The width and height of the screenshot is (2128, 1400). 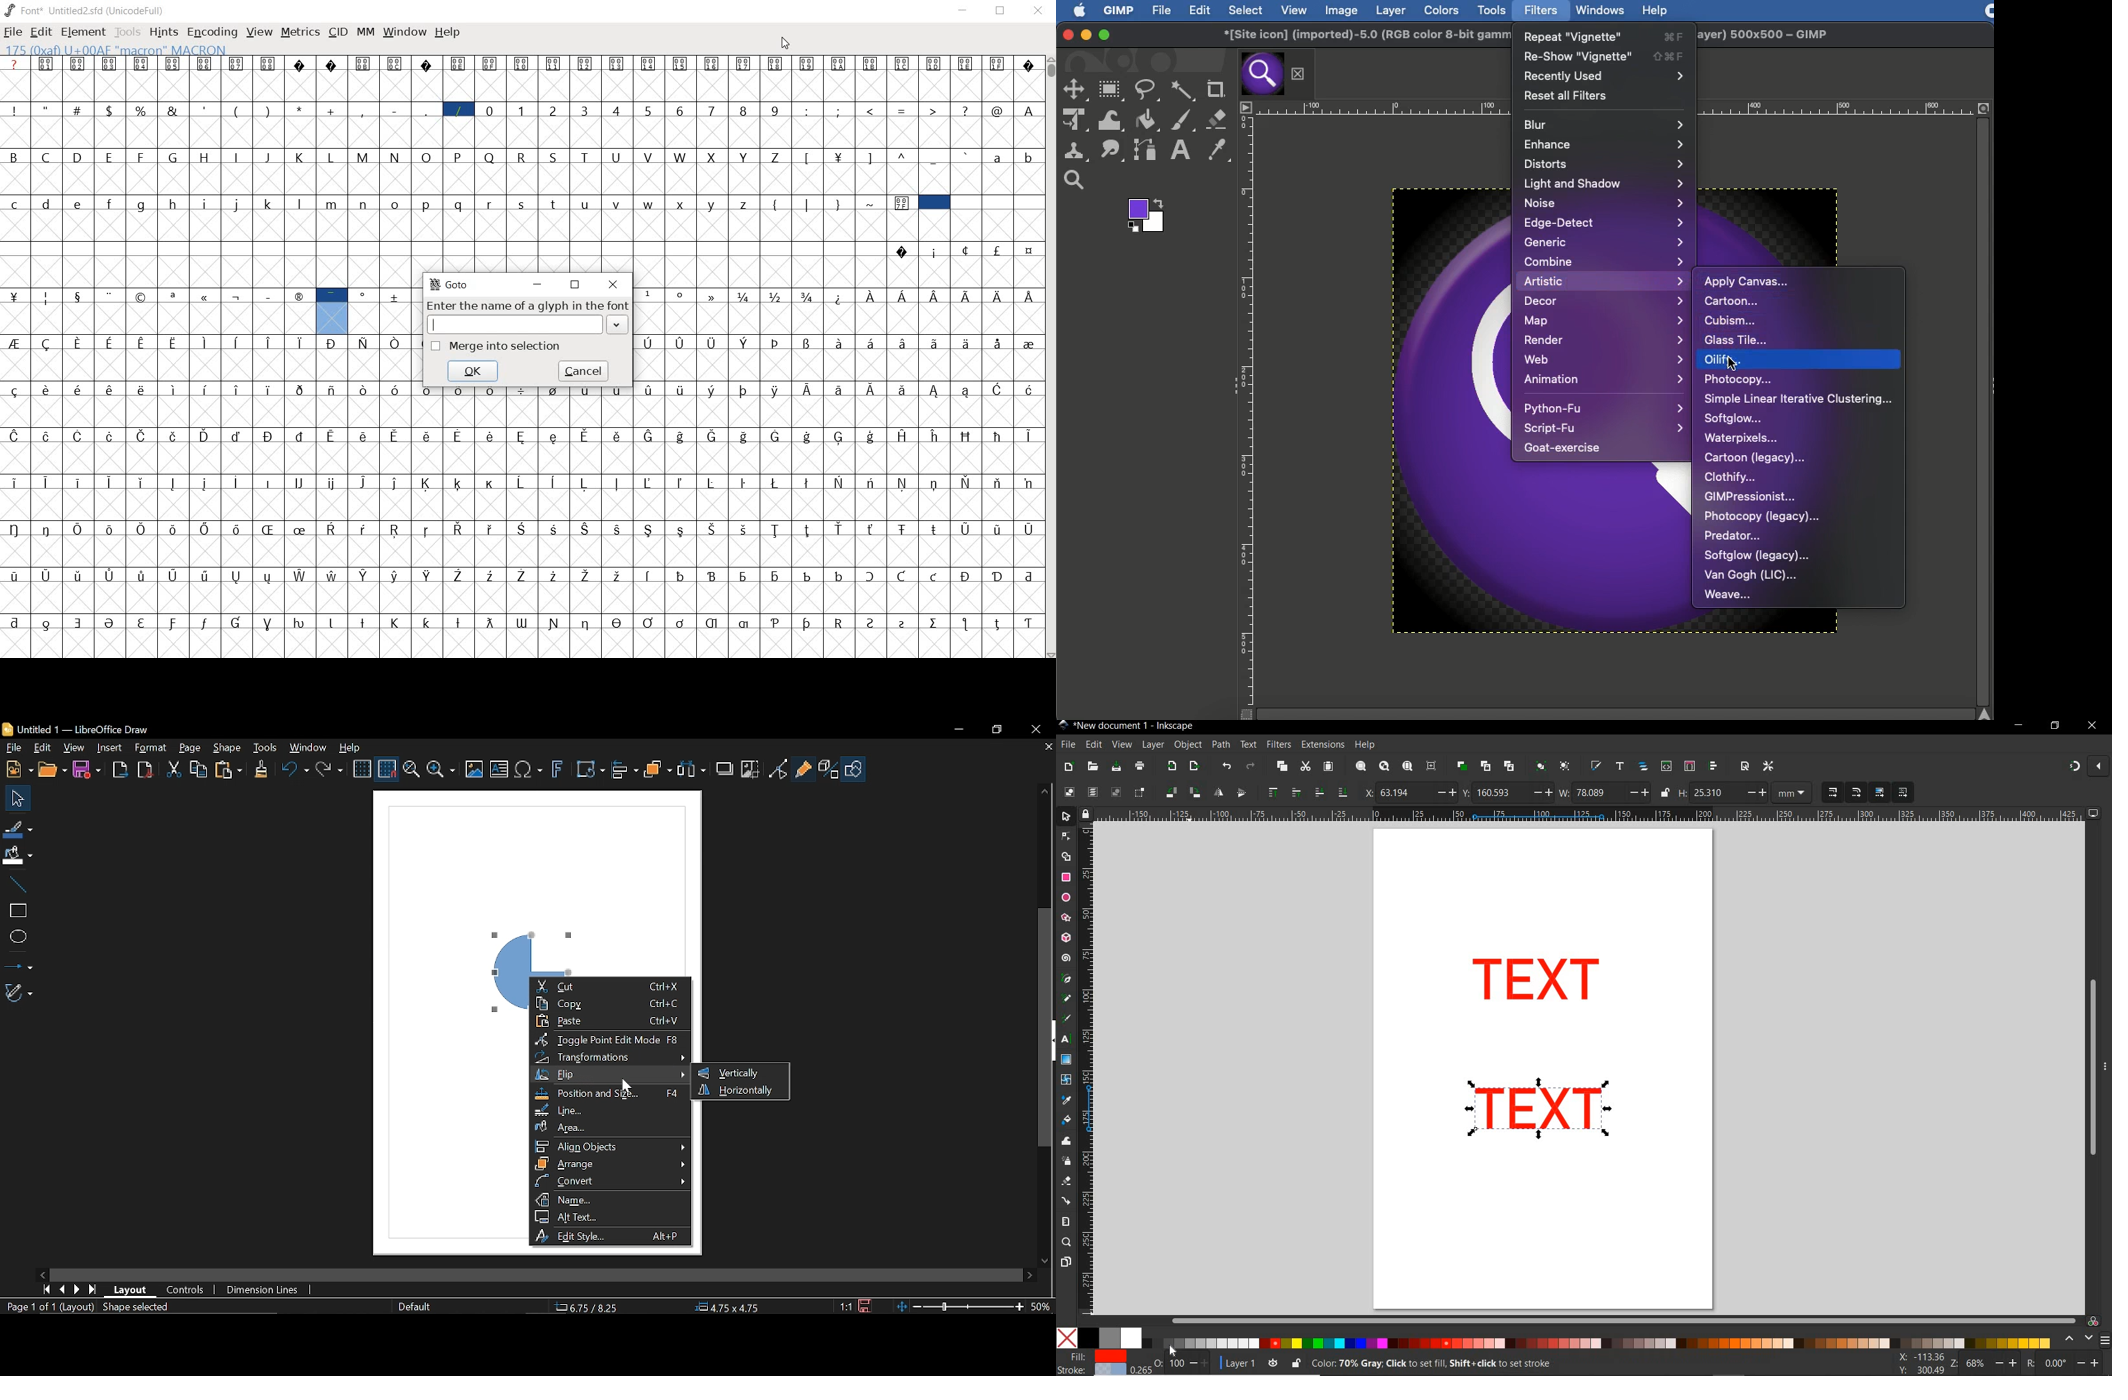 What do you see at coordinates (199, 769) in the screenshot?
I see `Copy` at bounding box center [199, 769].